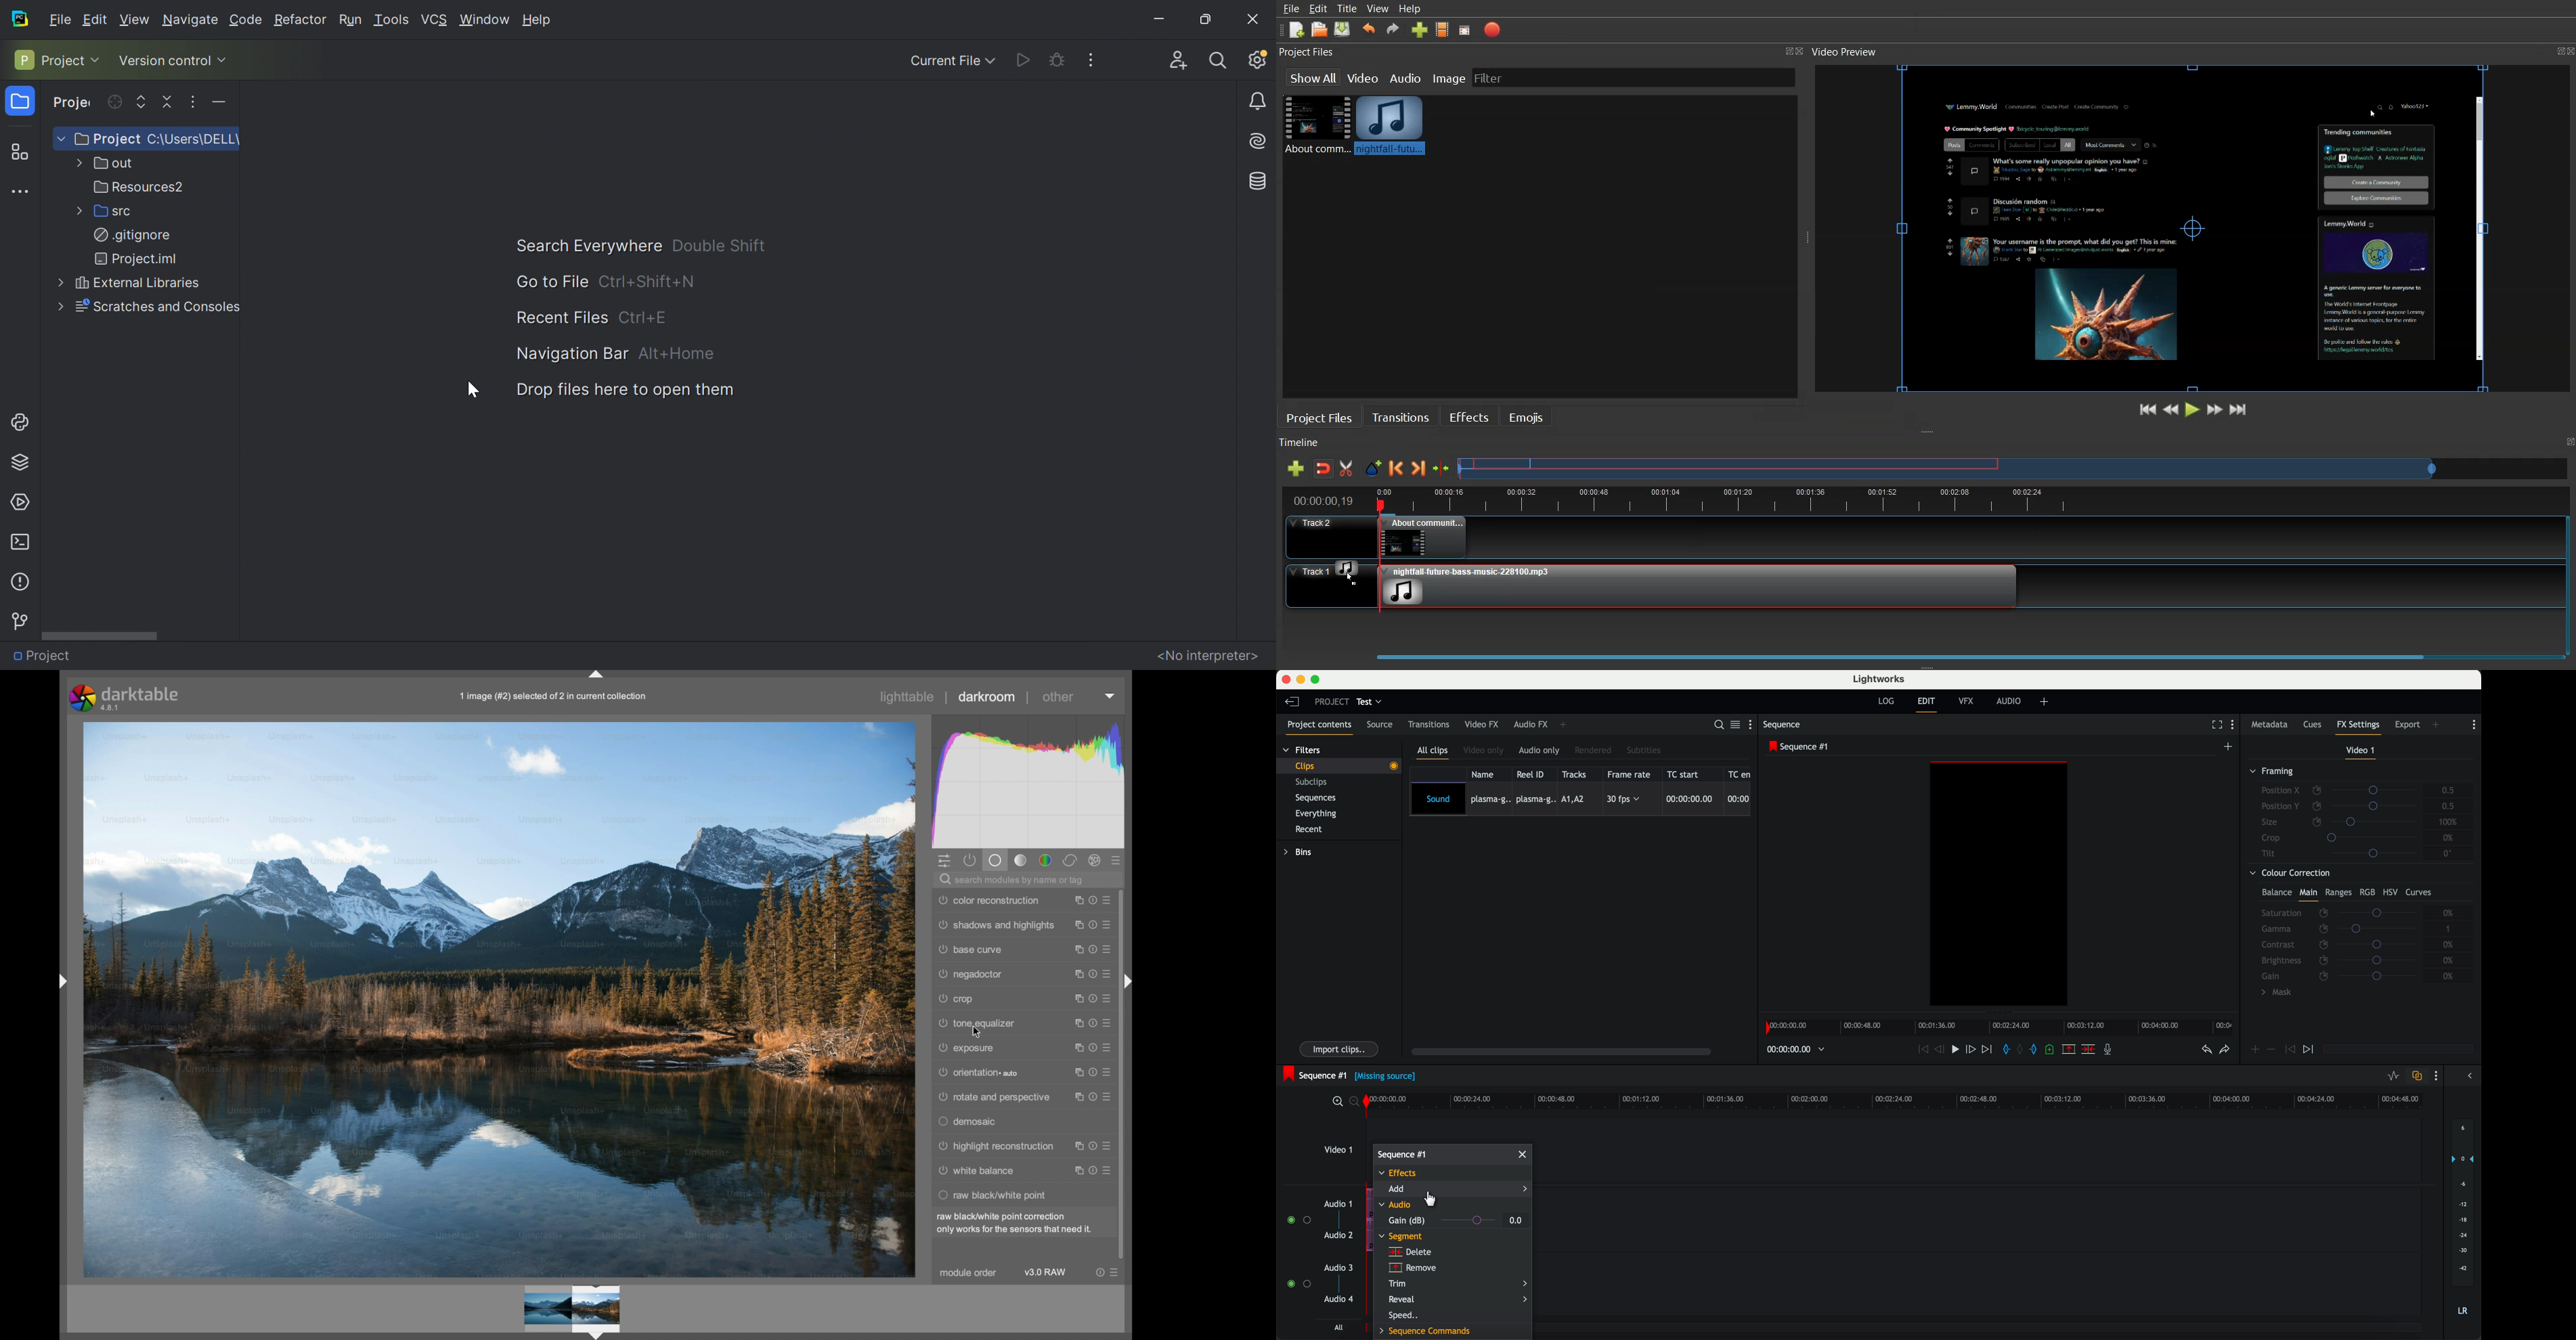 The height and width of the screenshot is (1344, 2576). I want to click on presets, so click(1111, 1097).